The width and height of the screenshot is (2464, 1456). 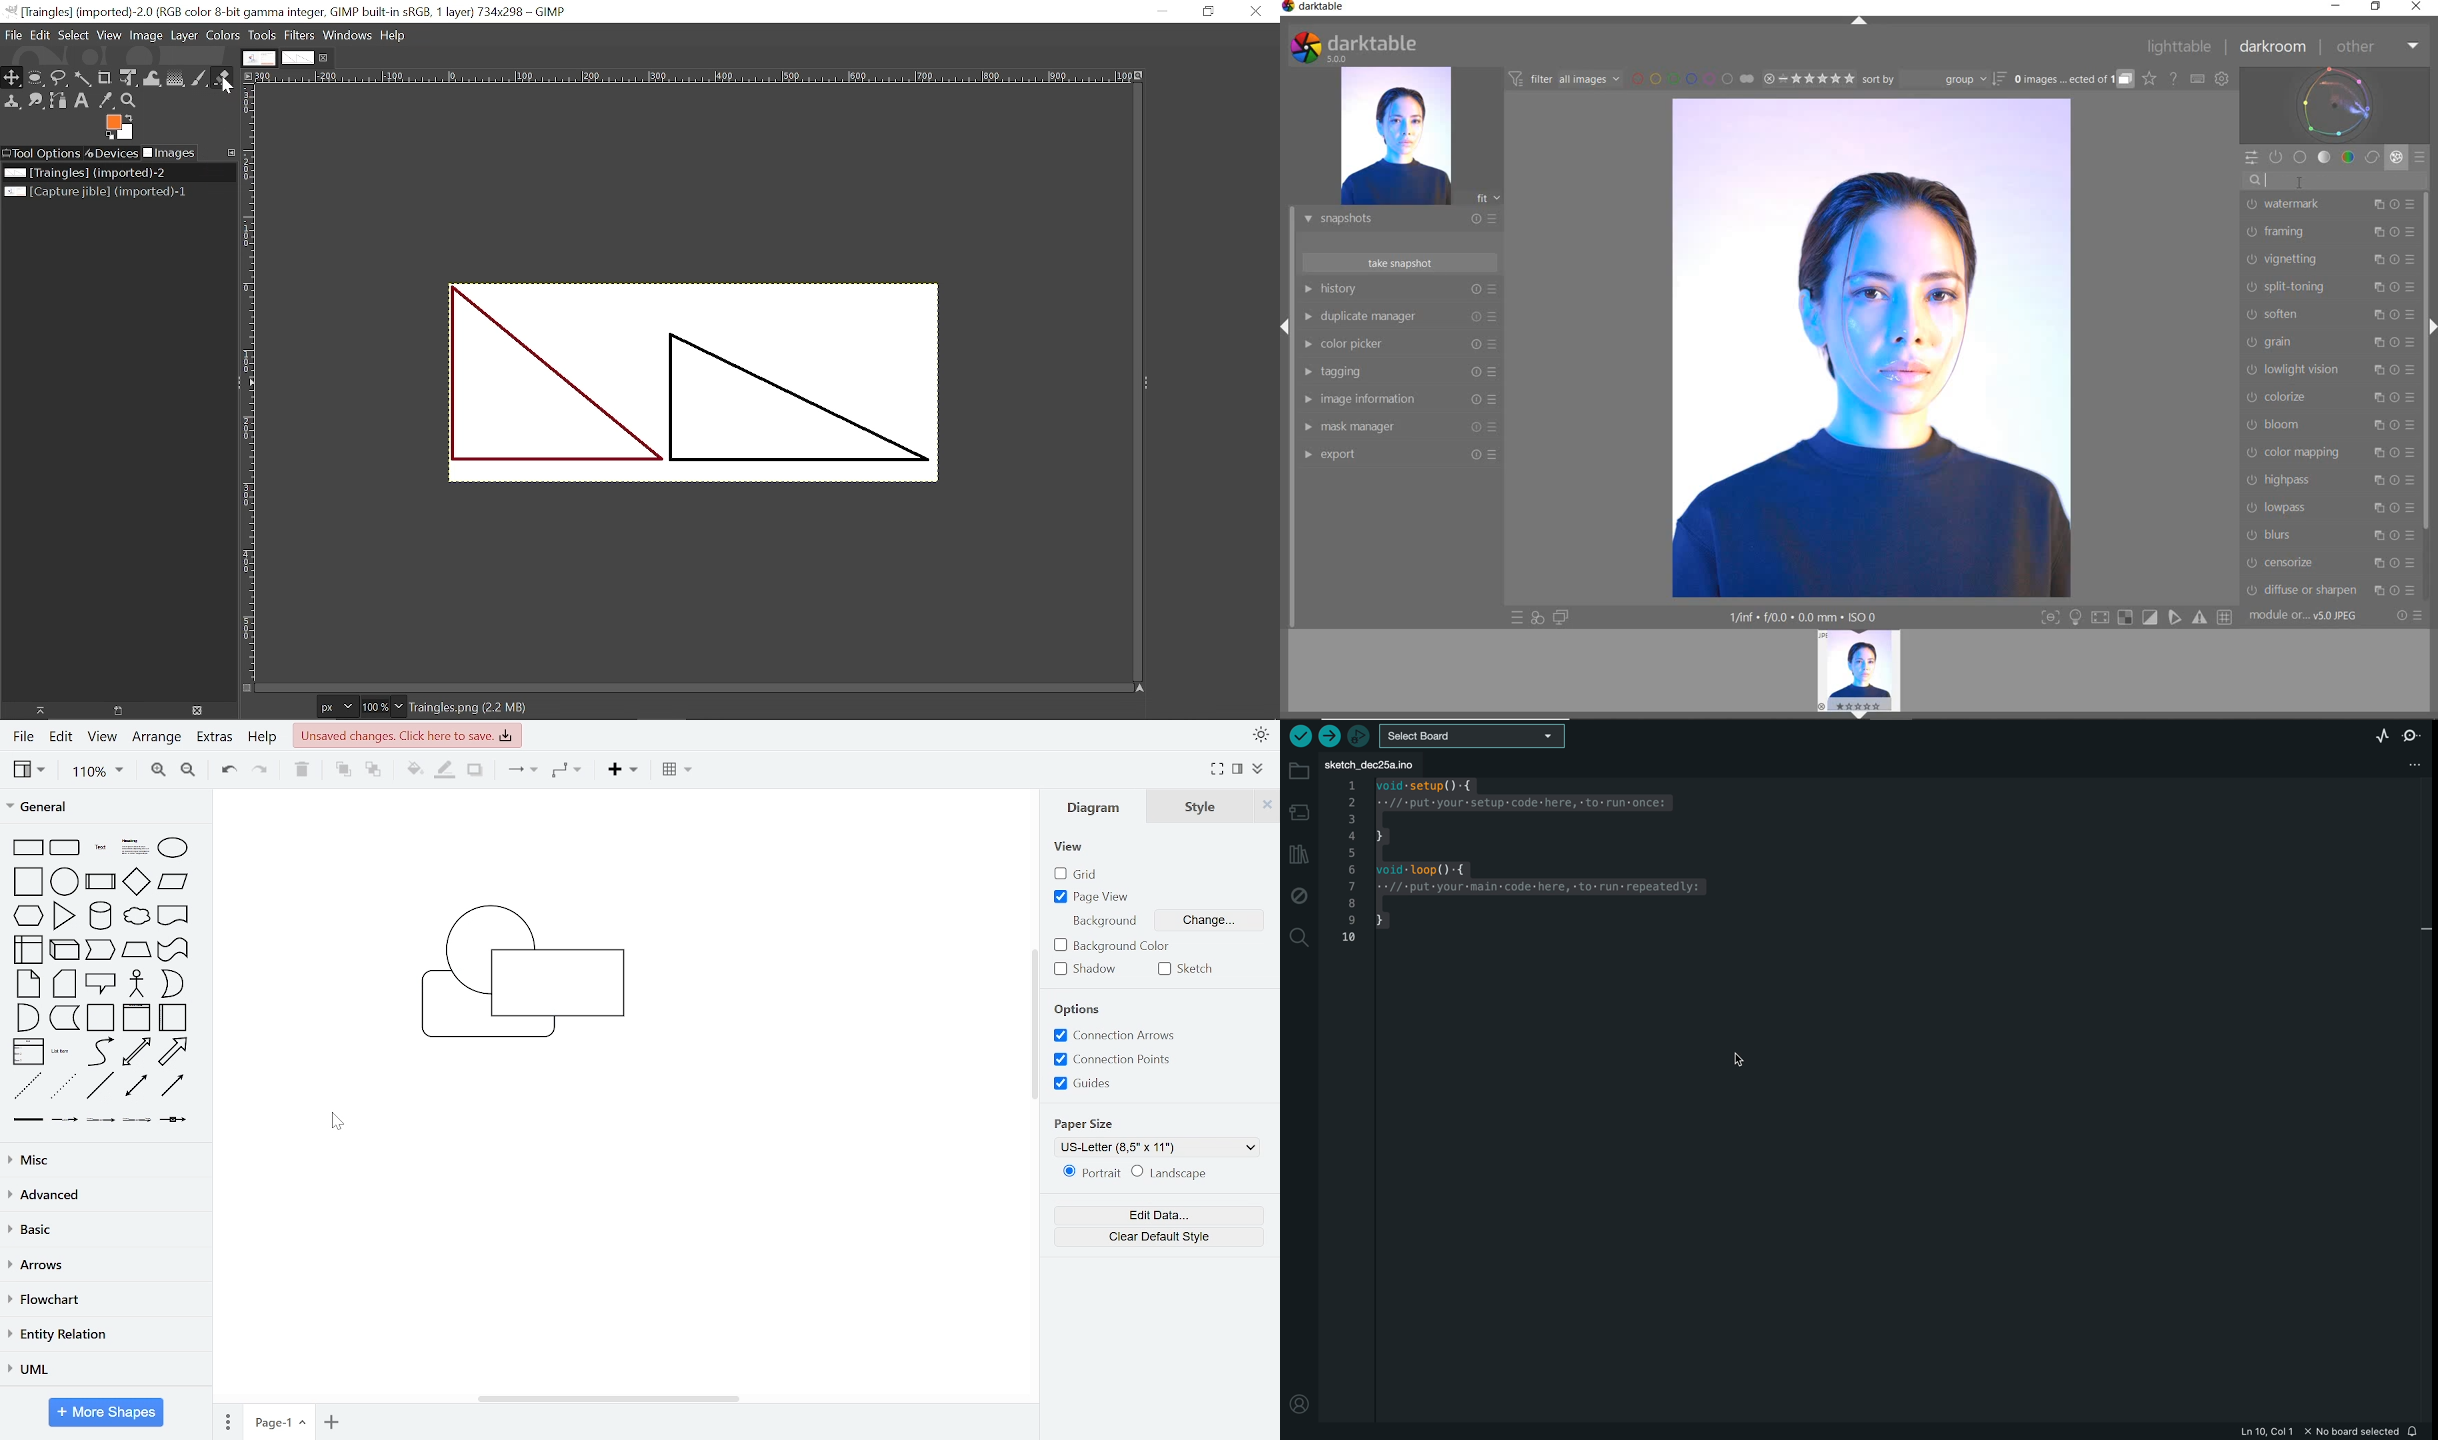 I want to click on SPLIT-TONING, so click(x=2329, y=286).